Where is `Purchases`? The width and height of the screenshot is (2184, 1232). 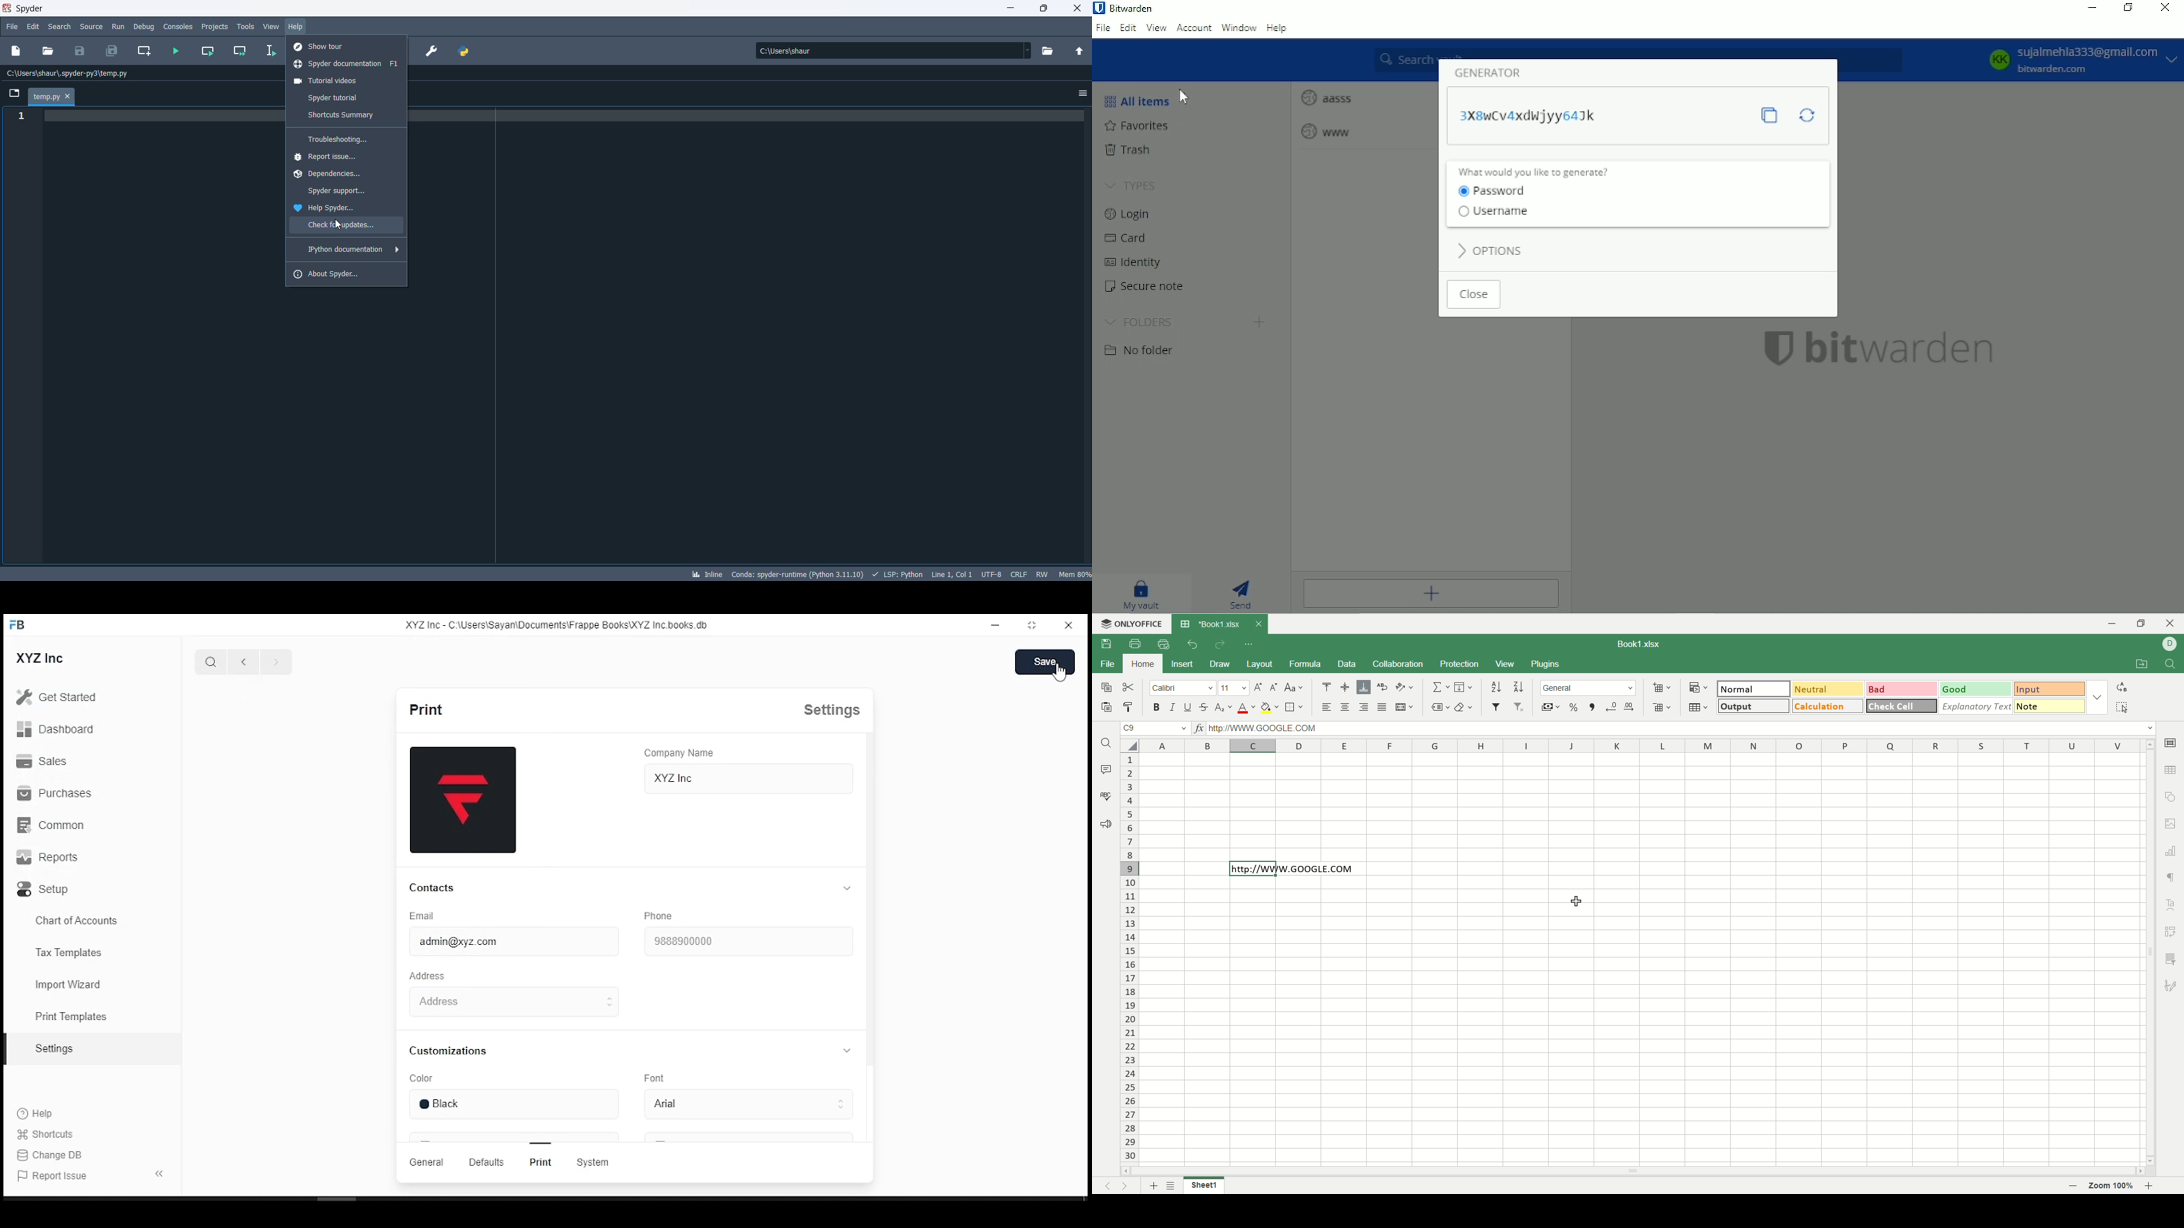 Purchases is located at coordinates (54, 791).